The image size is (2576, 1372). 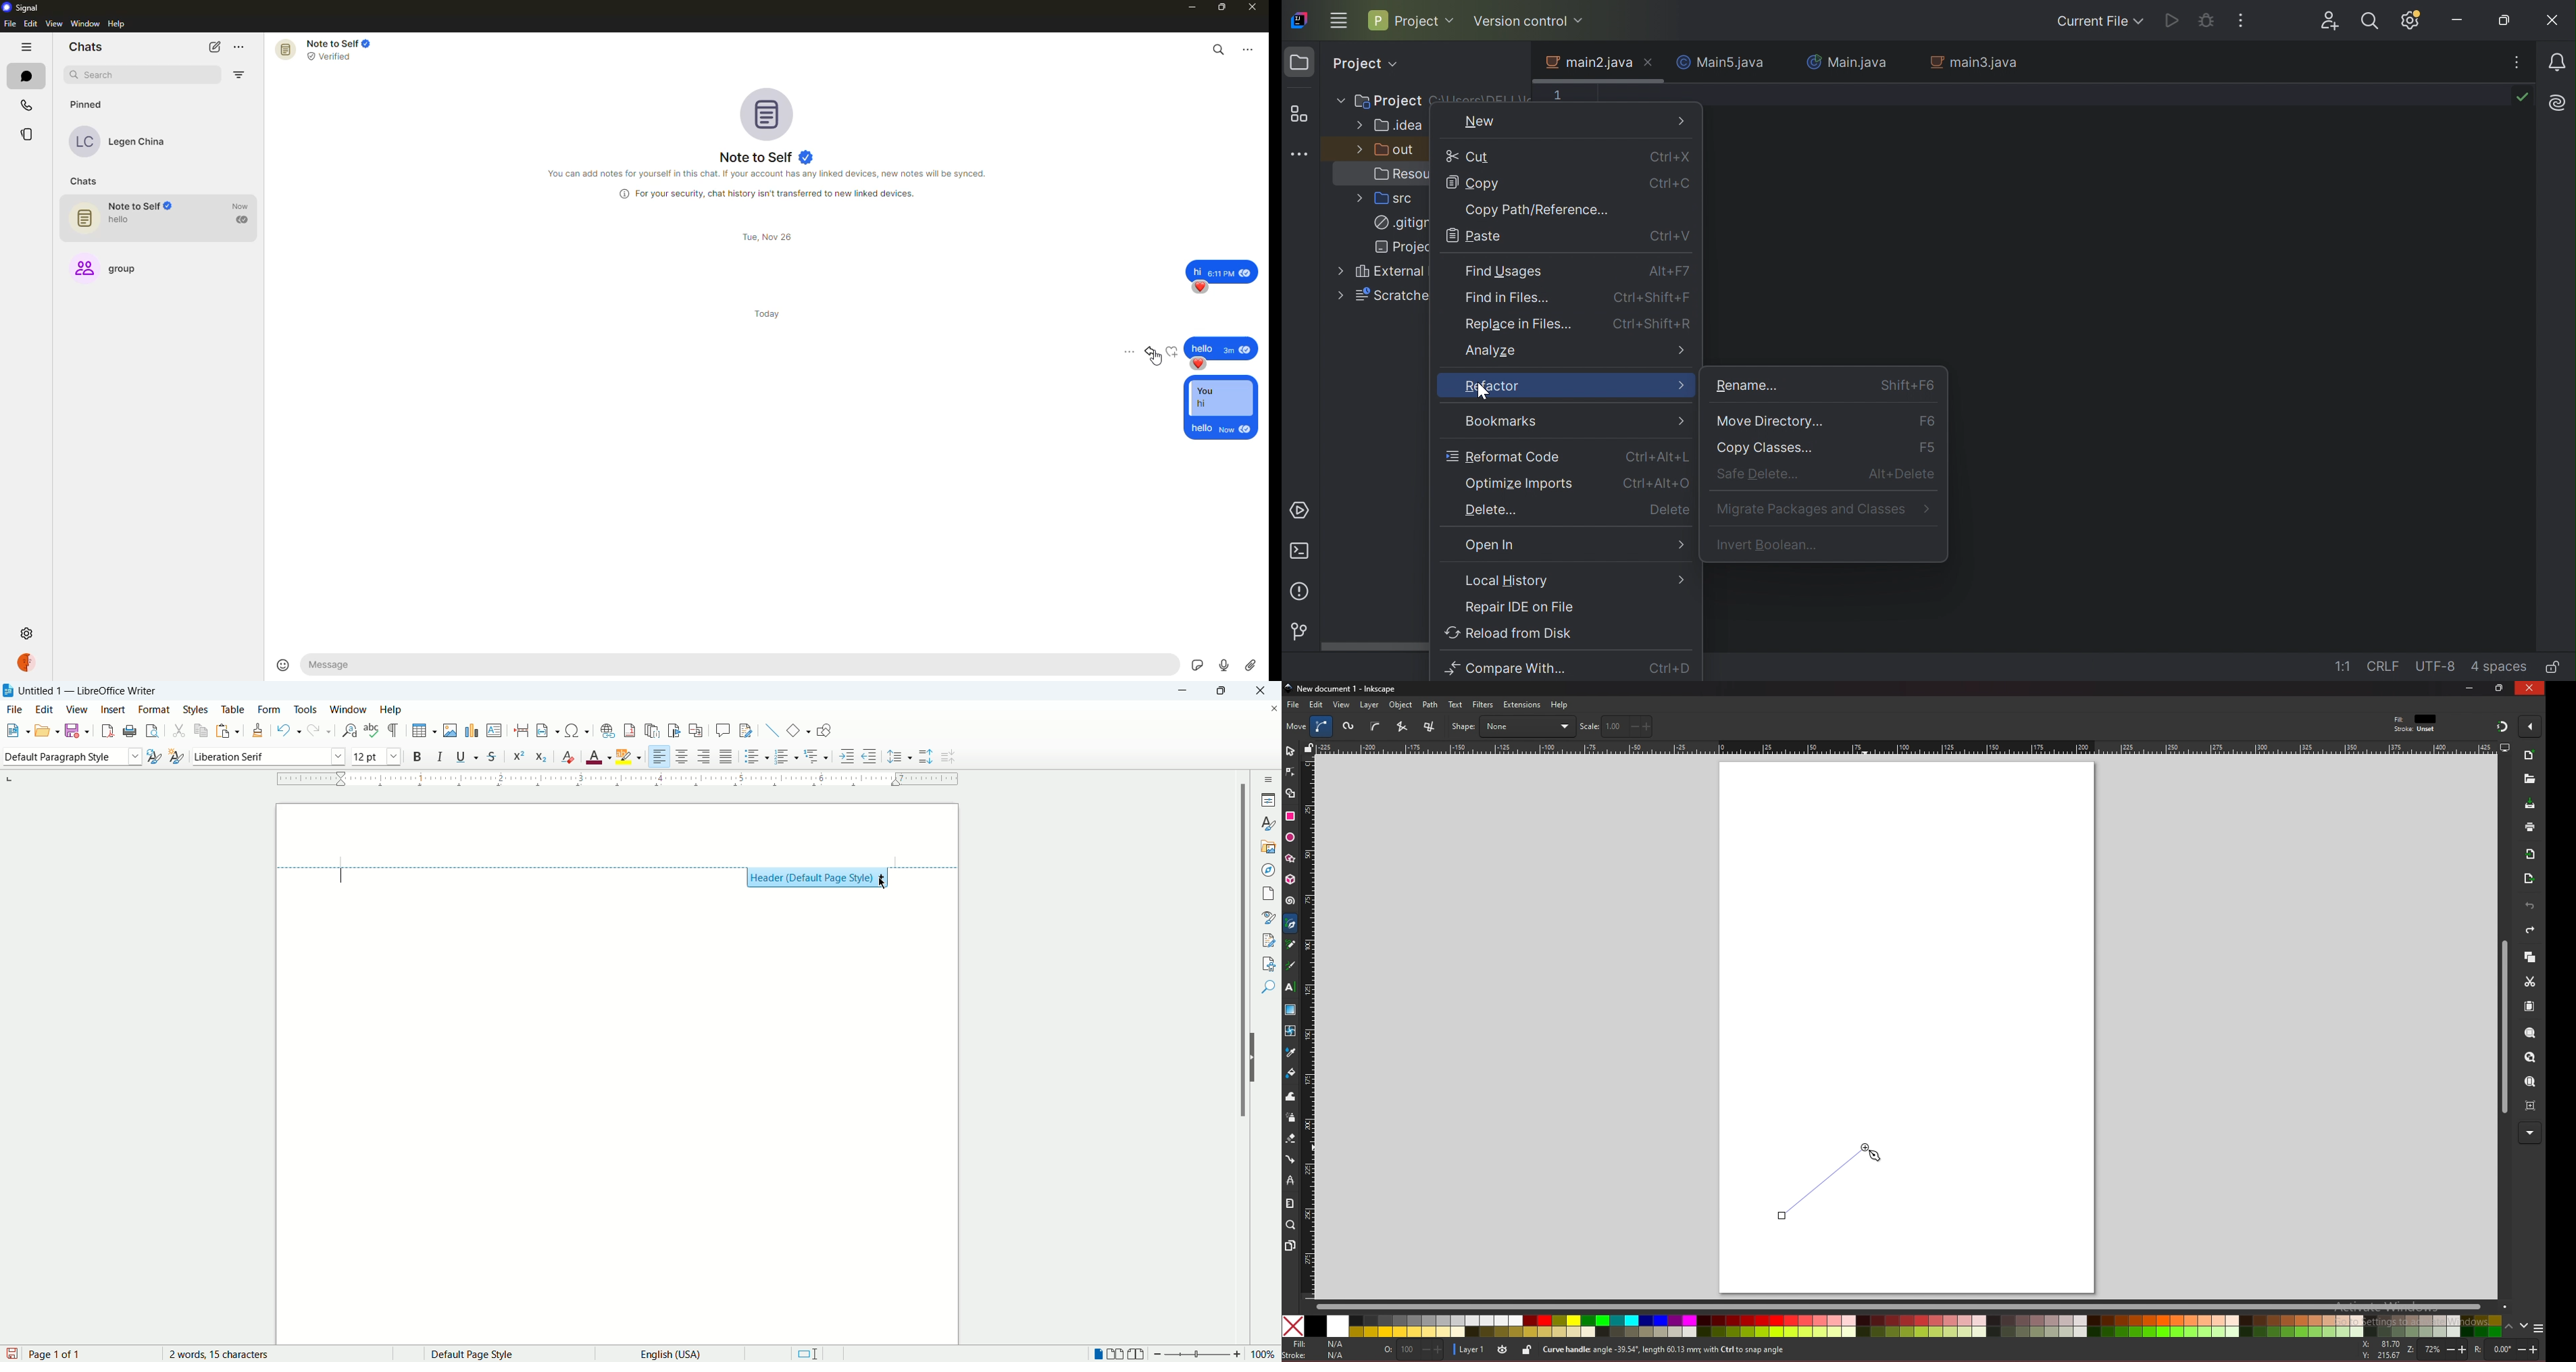 I want to click on insert line, so click(x=771, y=730).